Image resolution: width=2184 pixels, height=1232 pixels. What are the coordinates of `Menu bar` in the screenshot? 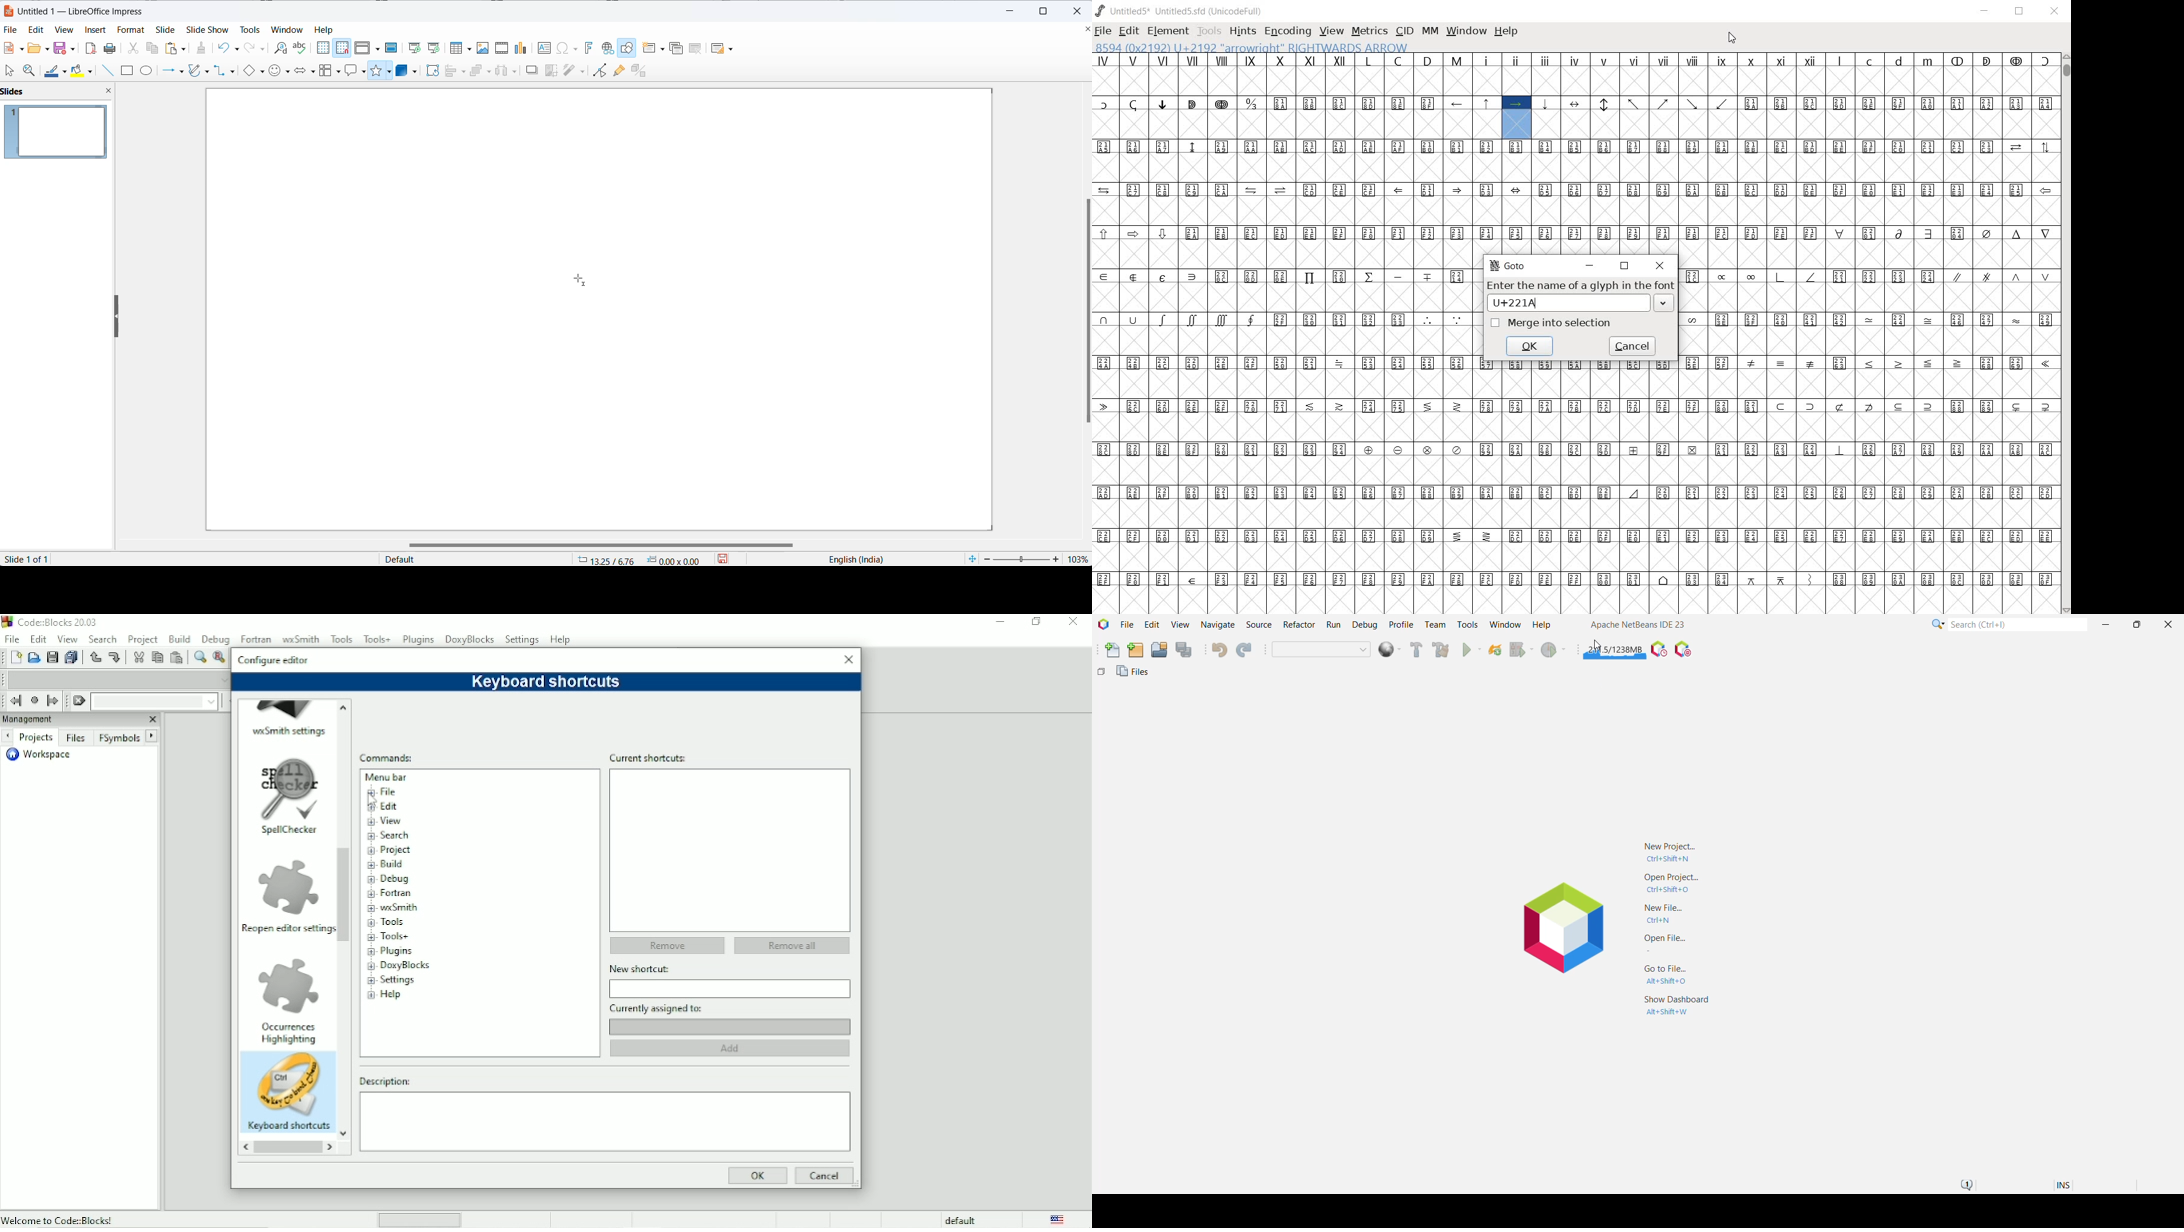 It's located at (389, 777).